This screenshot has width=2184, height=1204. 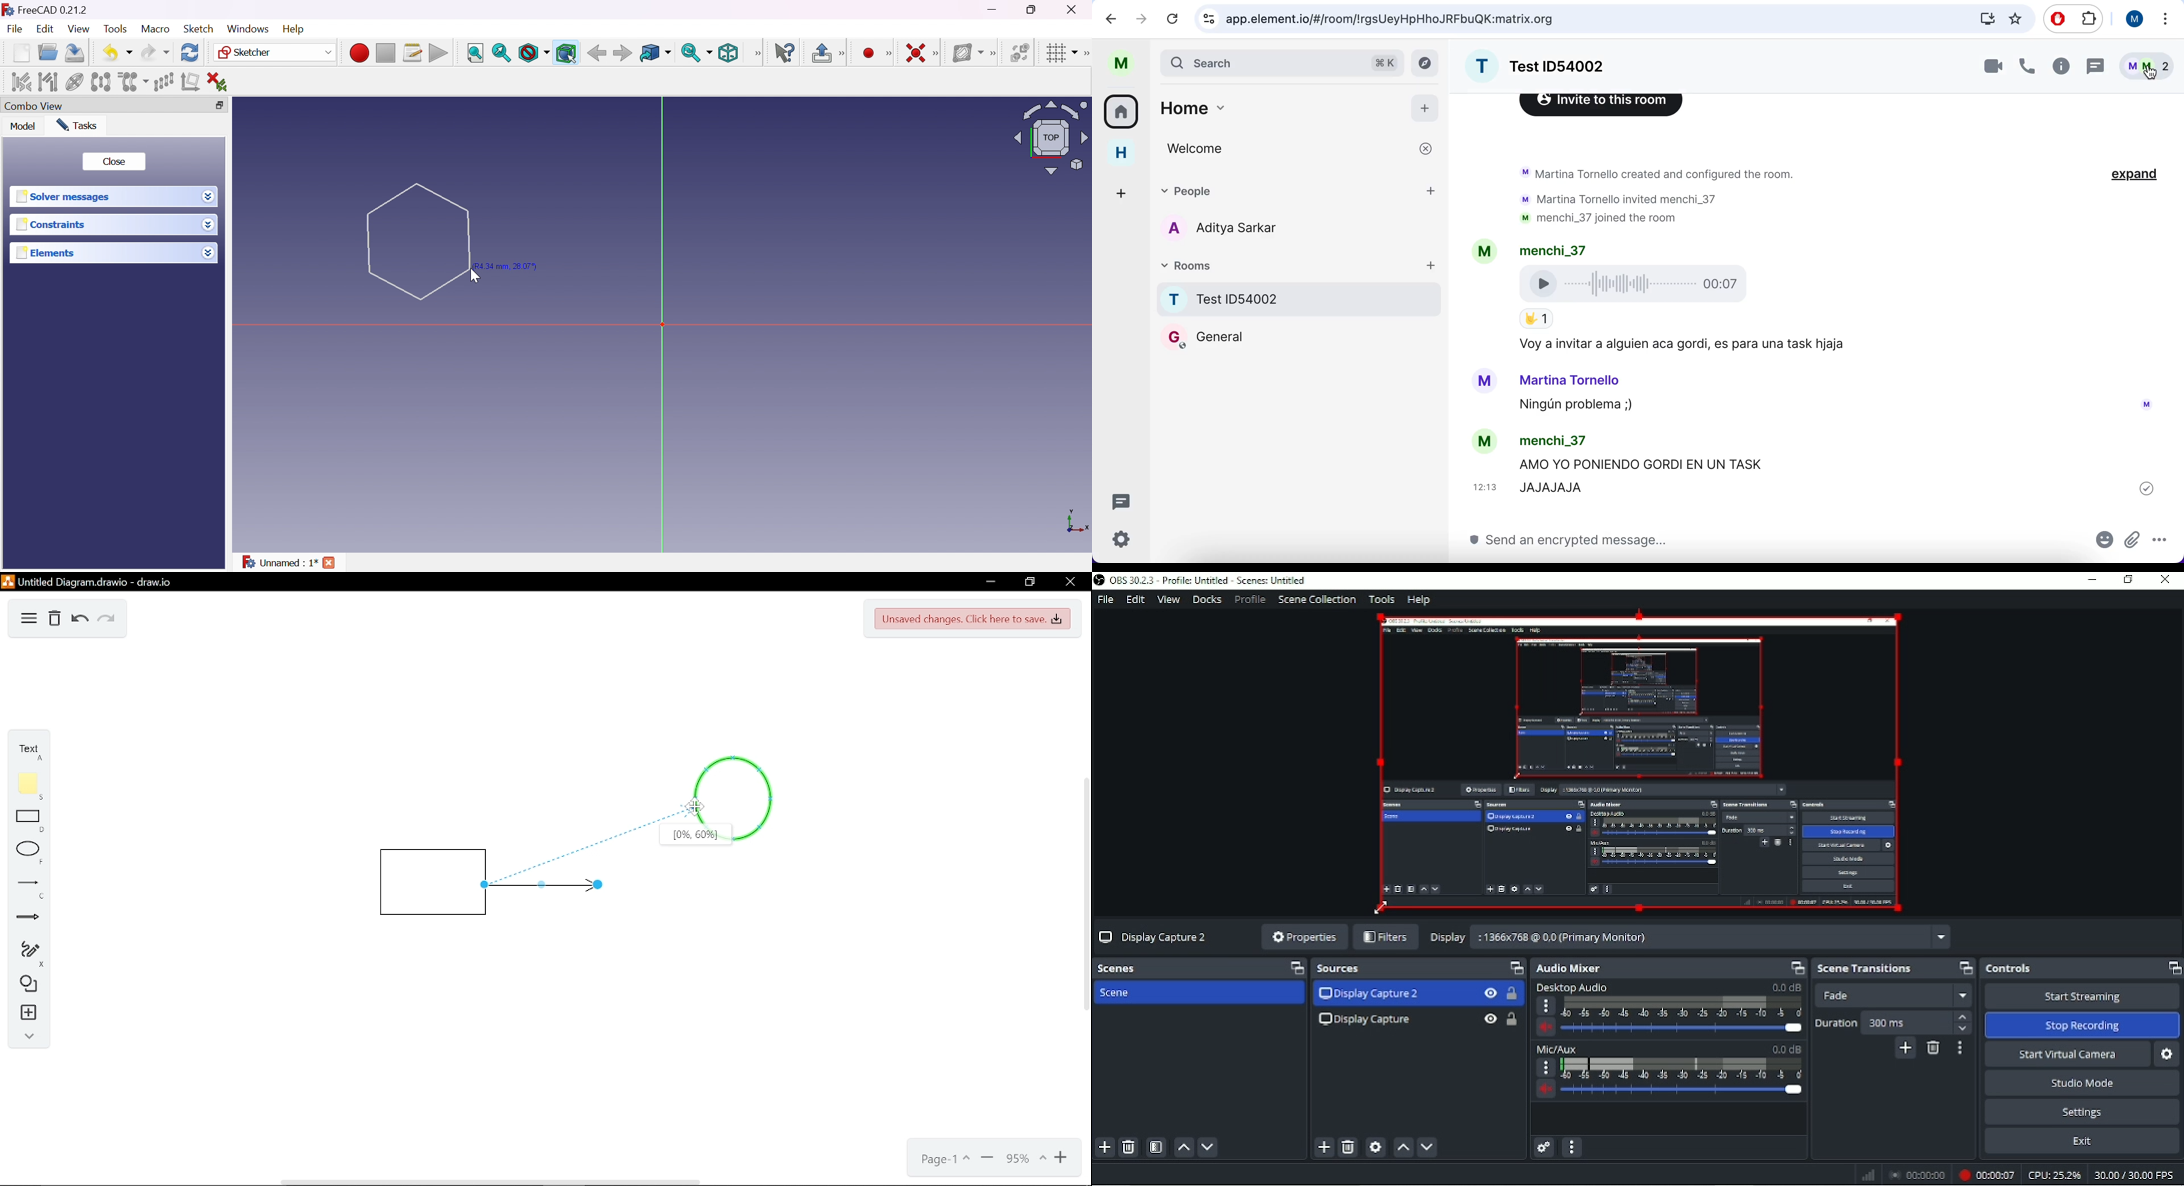 I want to click on Hide, so click(x=1489, y=1019).